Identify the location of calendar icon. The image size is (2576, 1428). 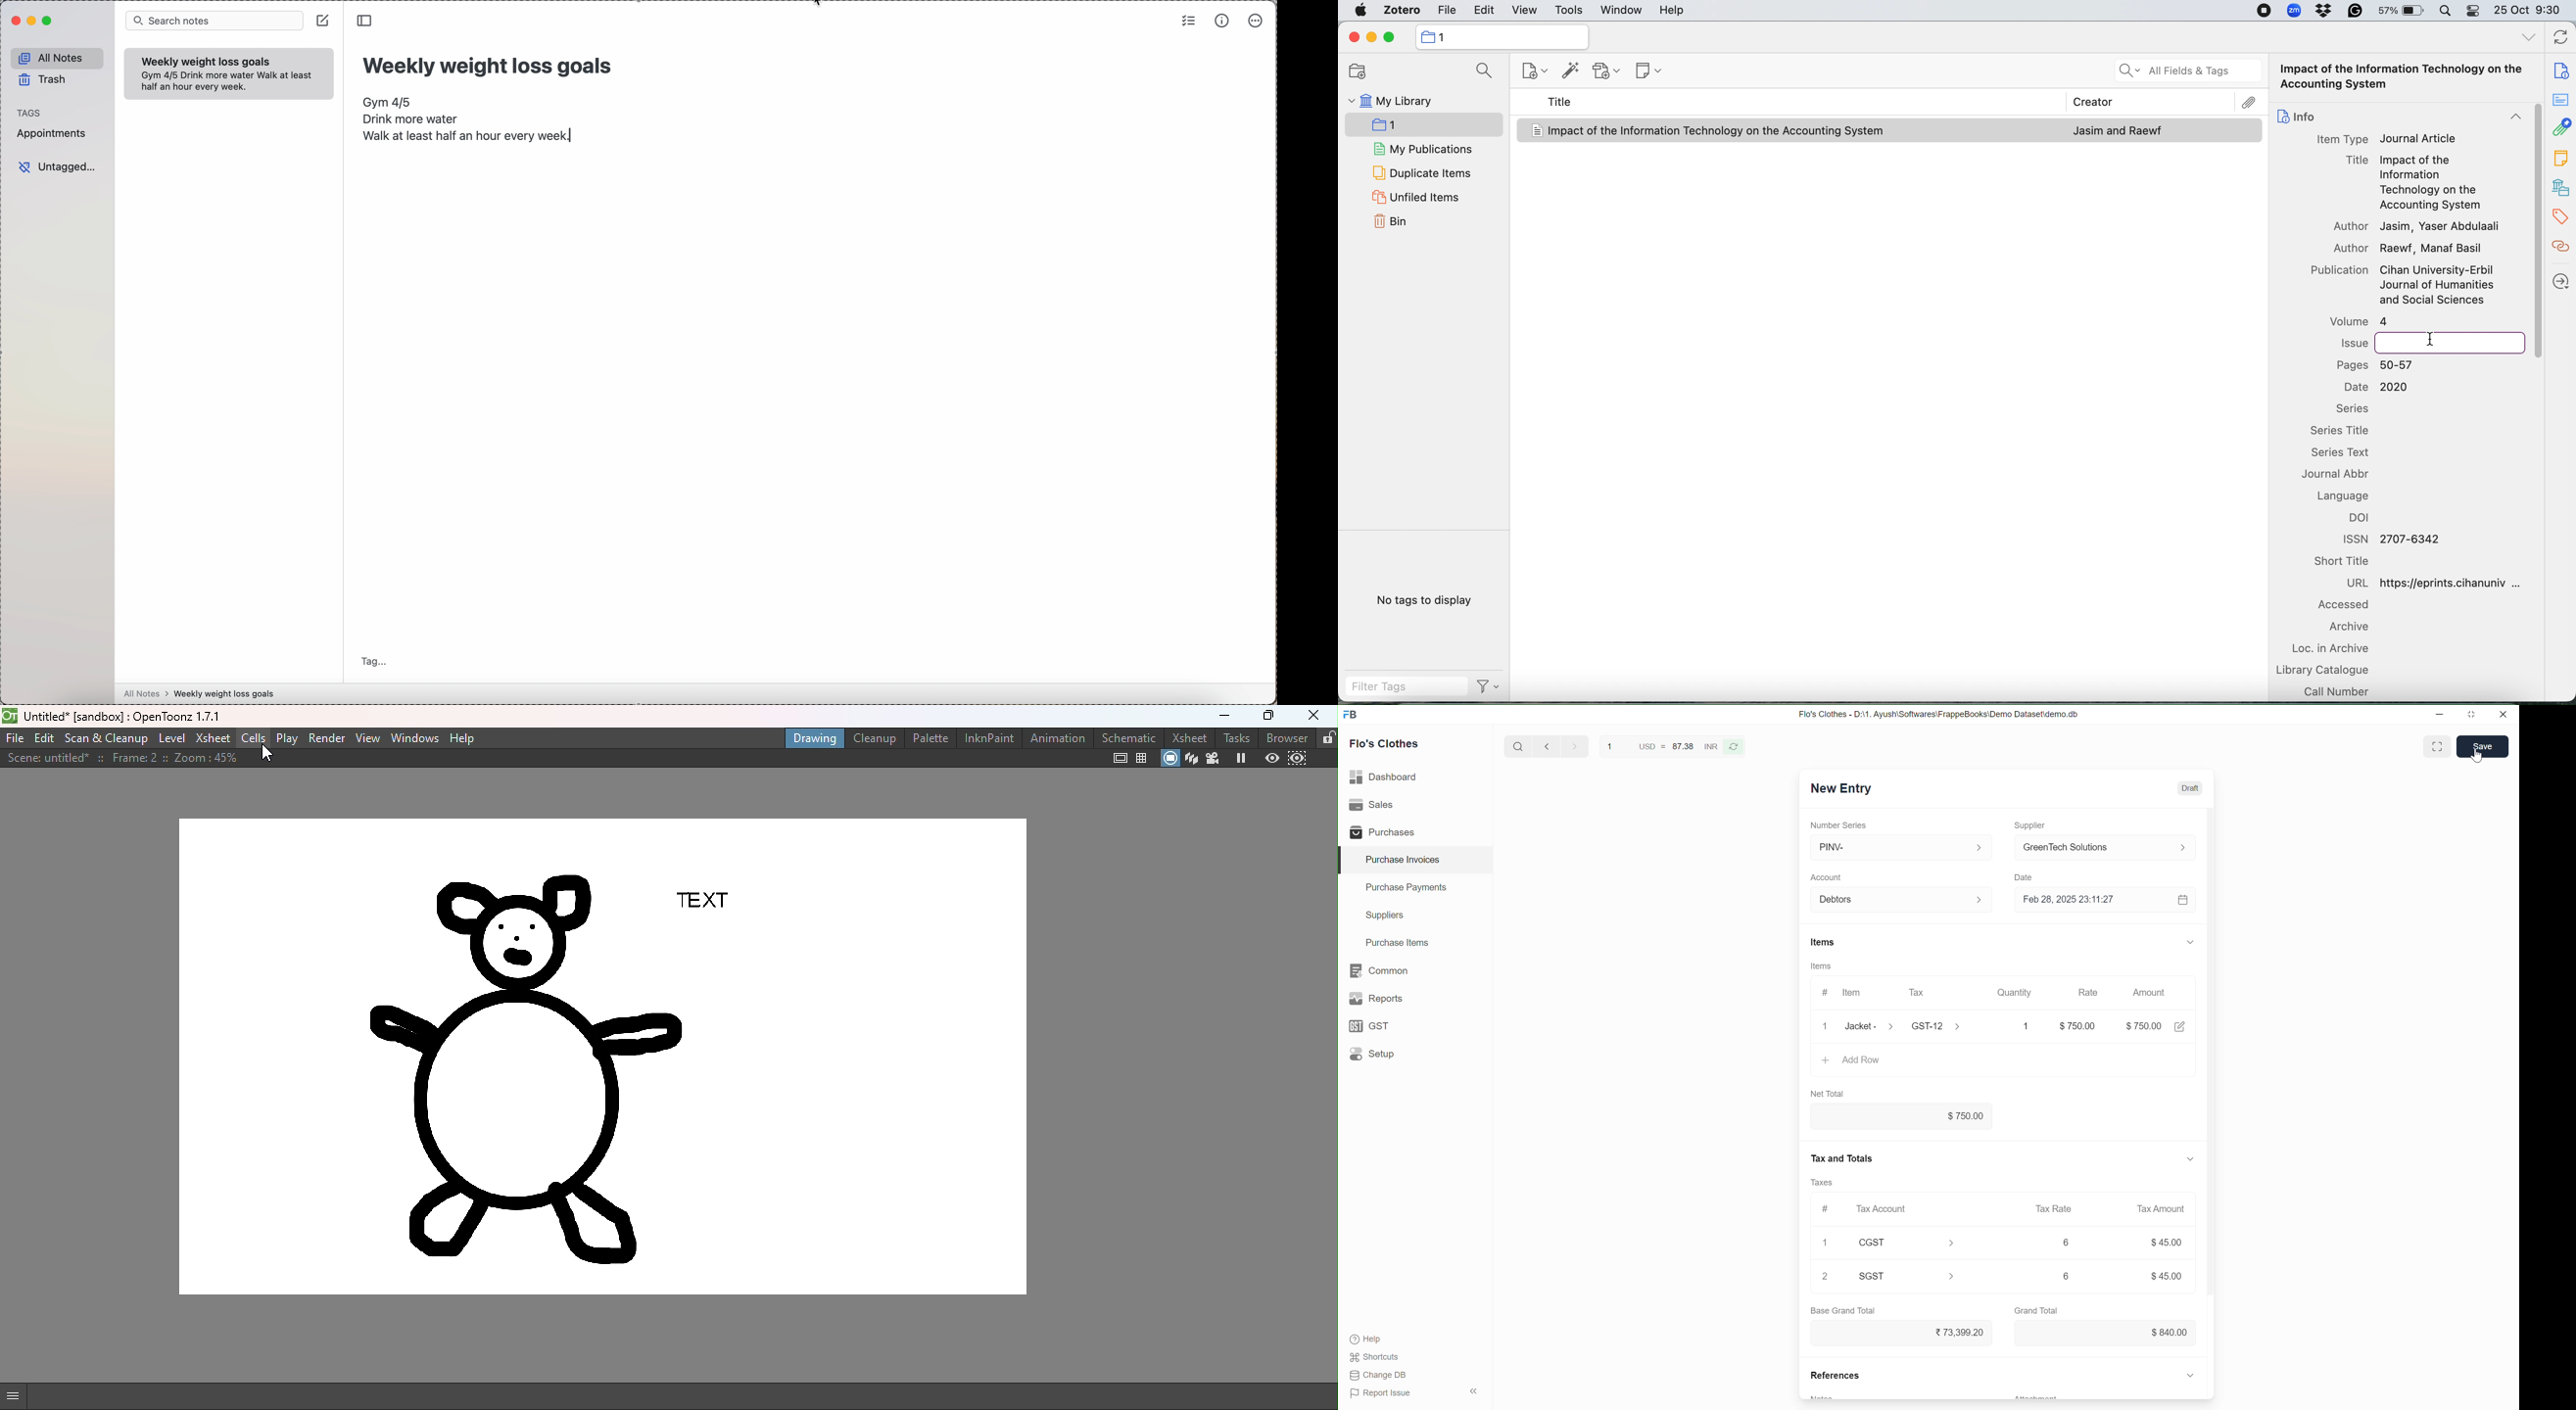
(2184, 900).